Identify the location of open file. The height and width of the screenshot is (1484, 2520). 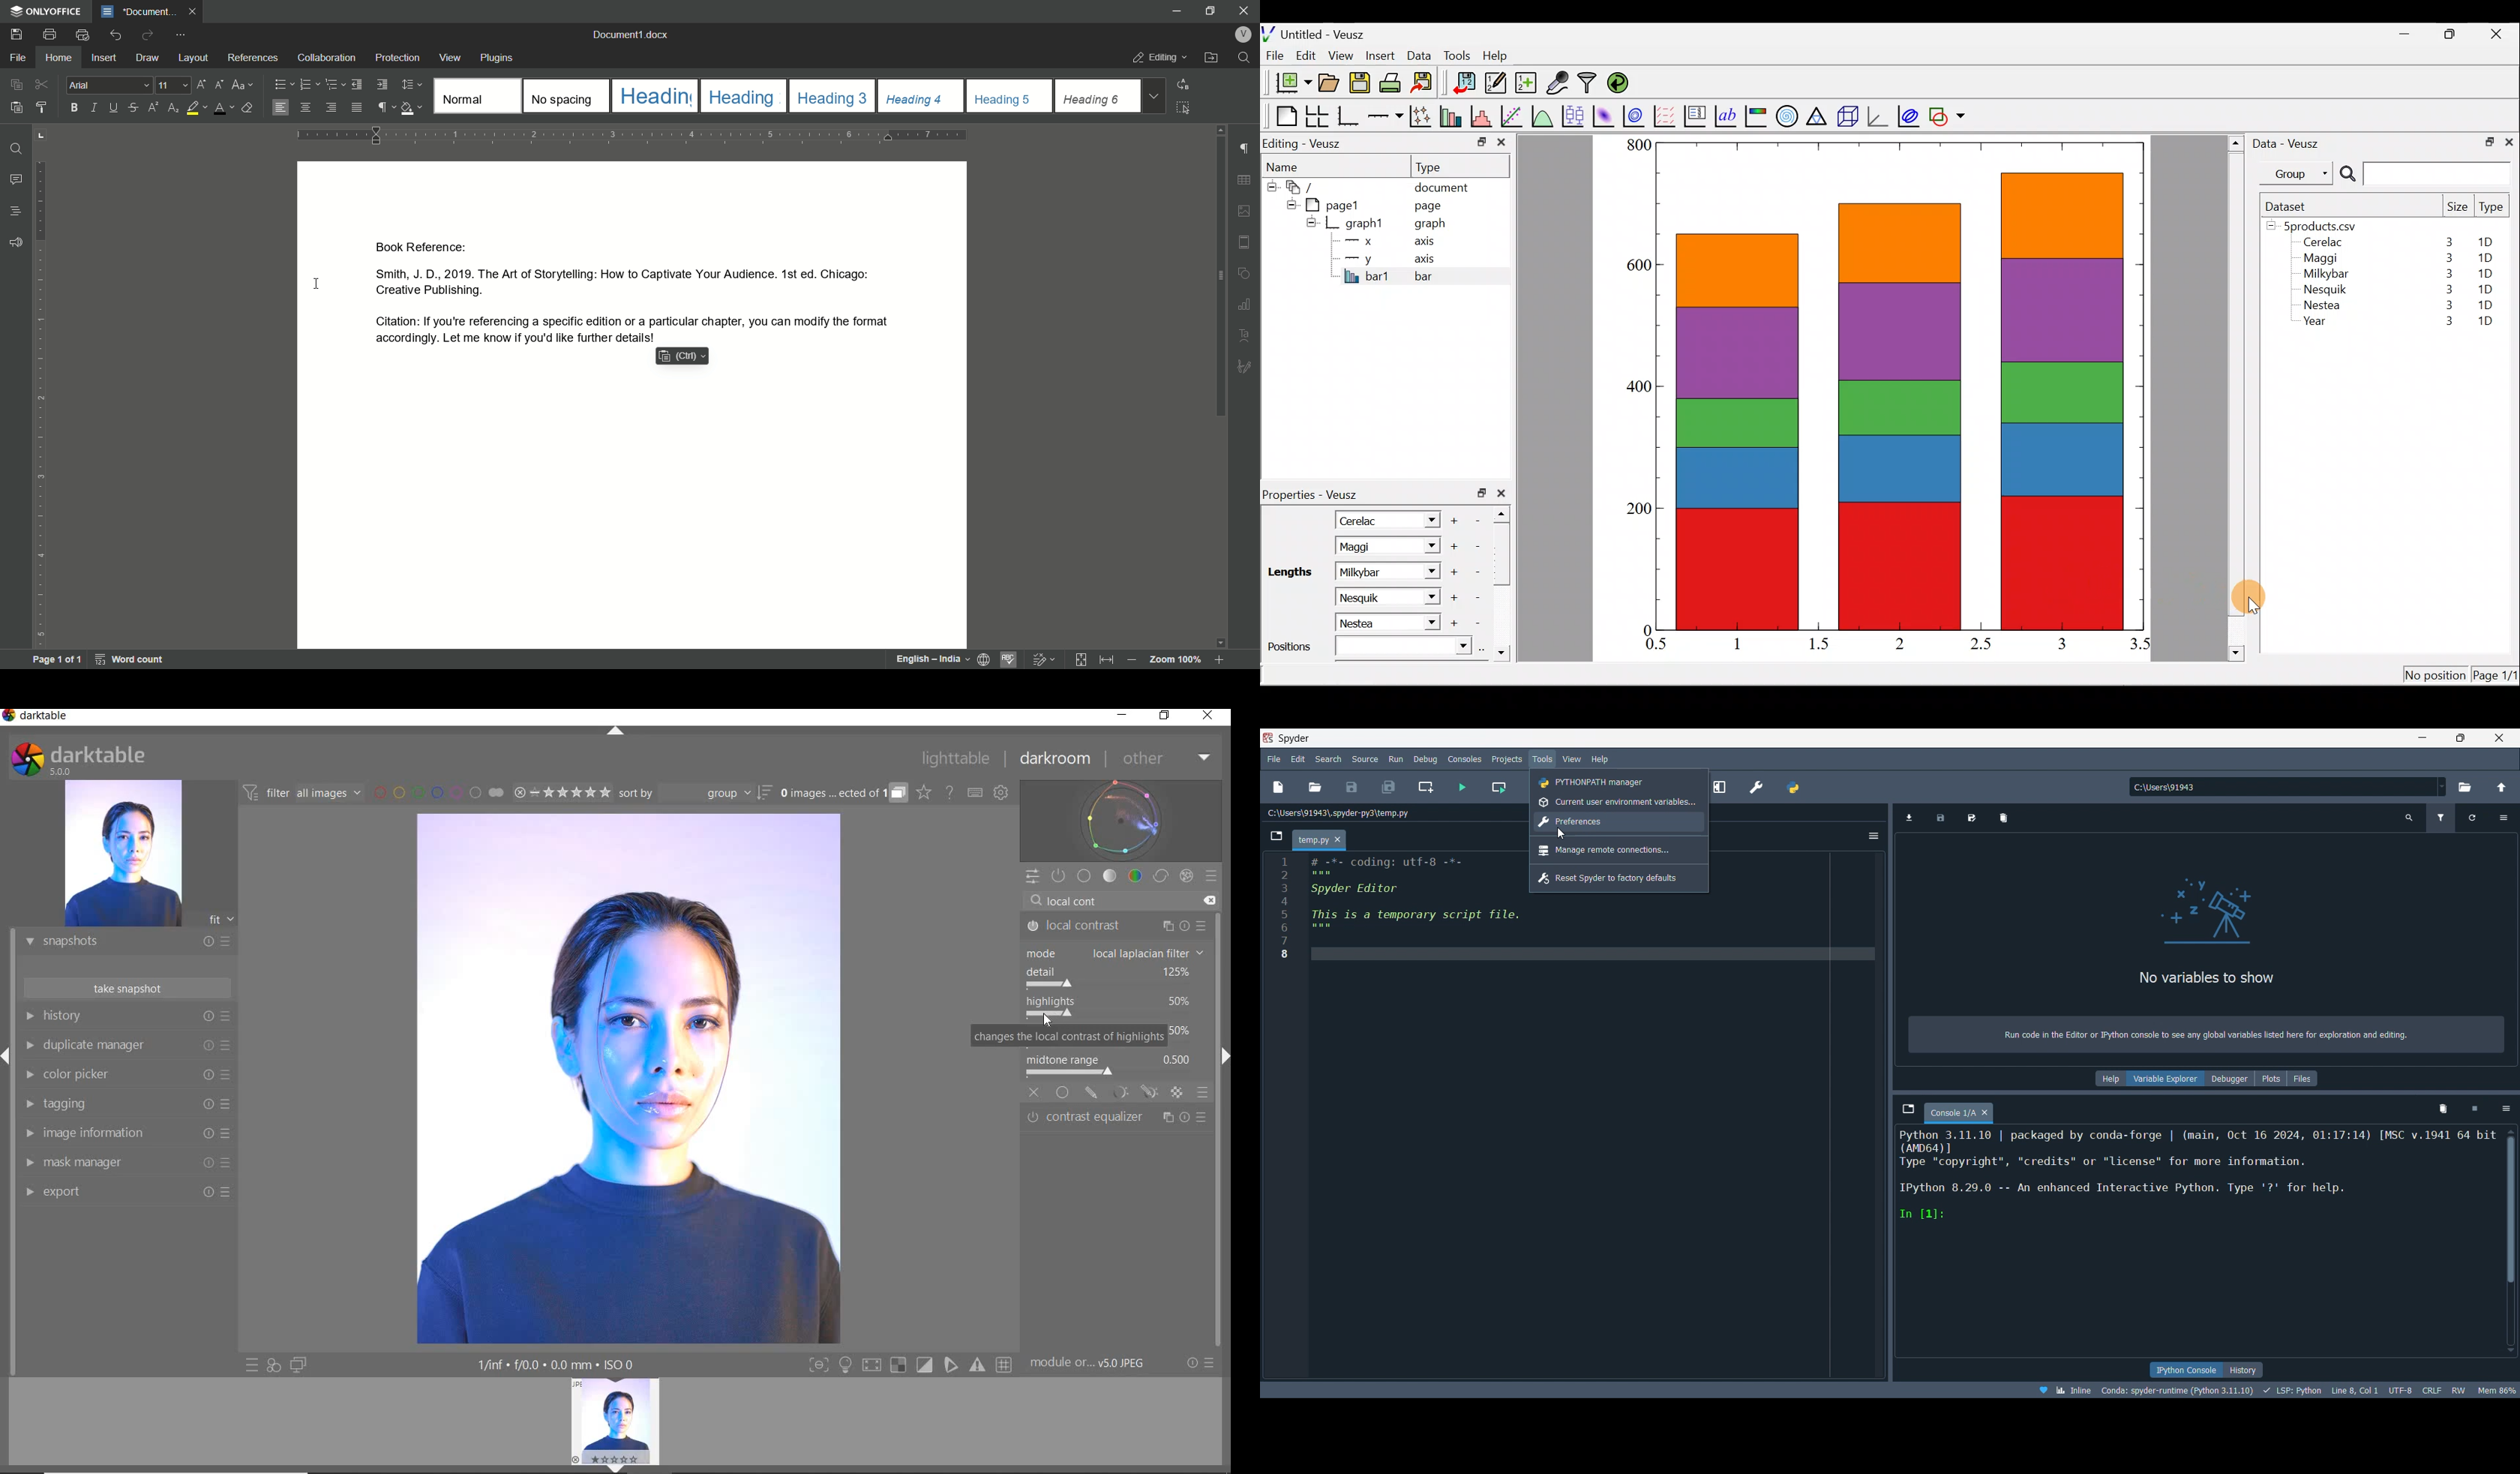
(1211, 57).